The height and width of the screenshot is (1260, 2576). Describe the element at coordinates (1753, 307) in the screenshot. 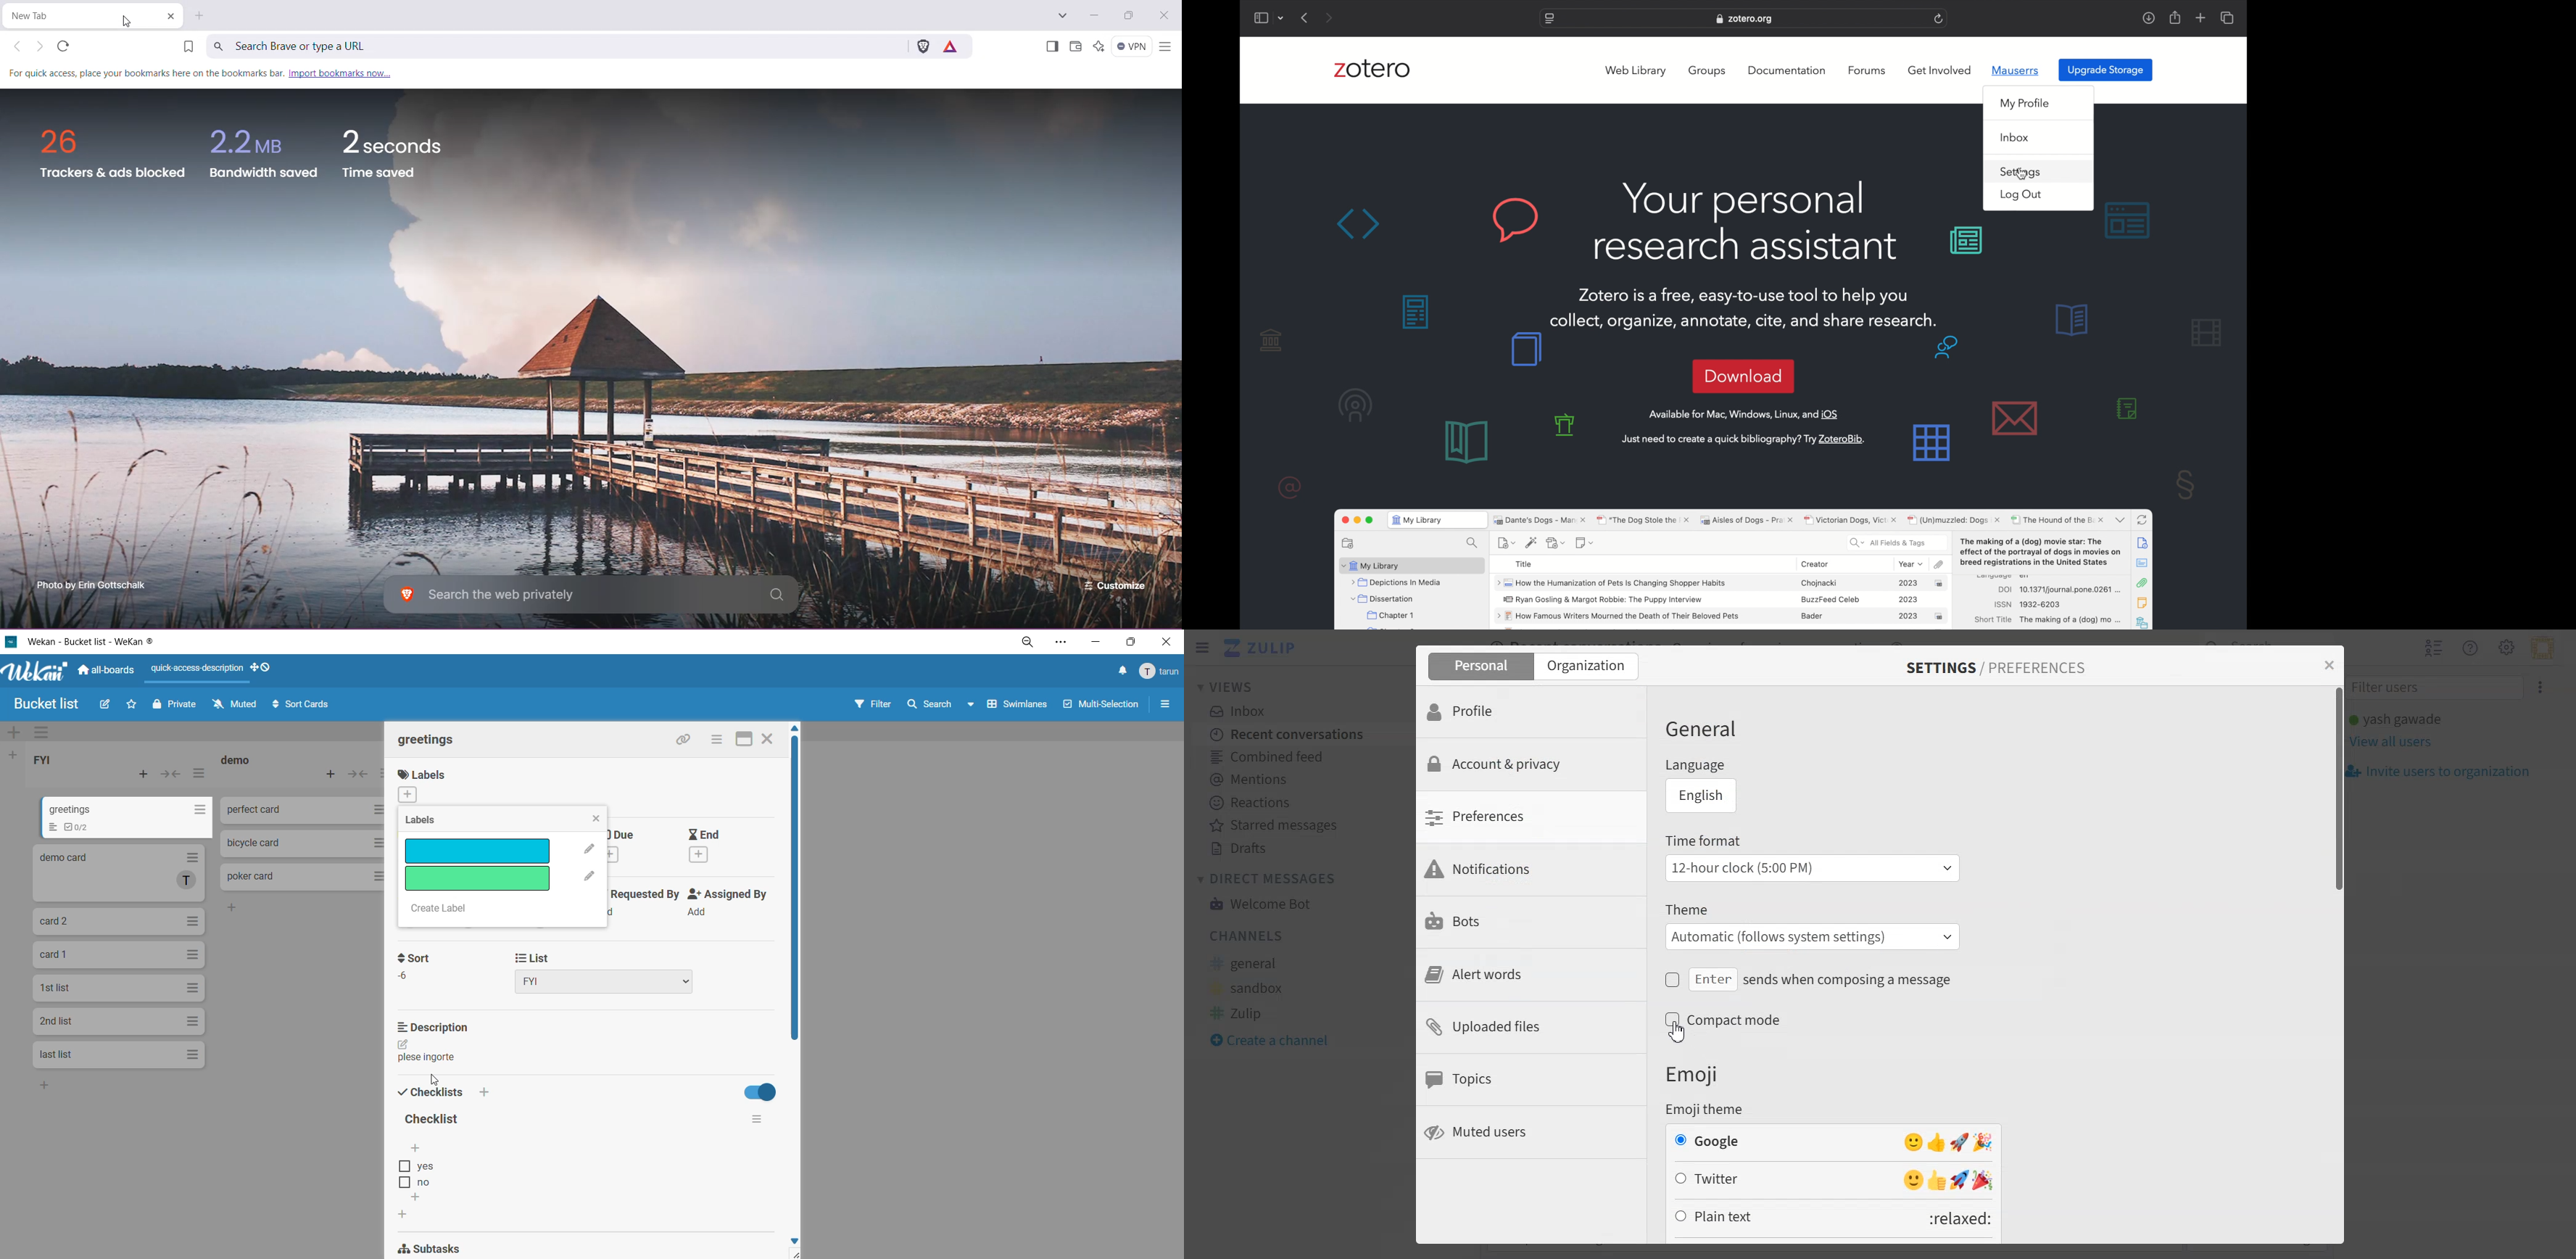

I see `Zotero is a free, easy-to-use tool to help you
collect, organize, annotate, cite, and share research.` at that location.